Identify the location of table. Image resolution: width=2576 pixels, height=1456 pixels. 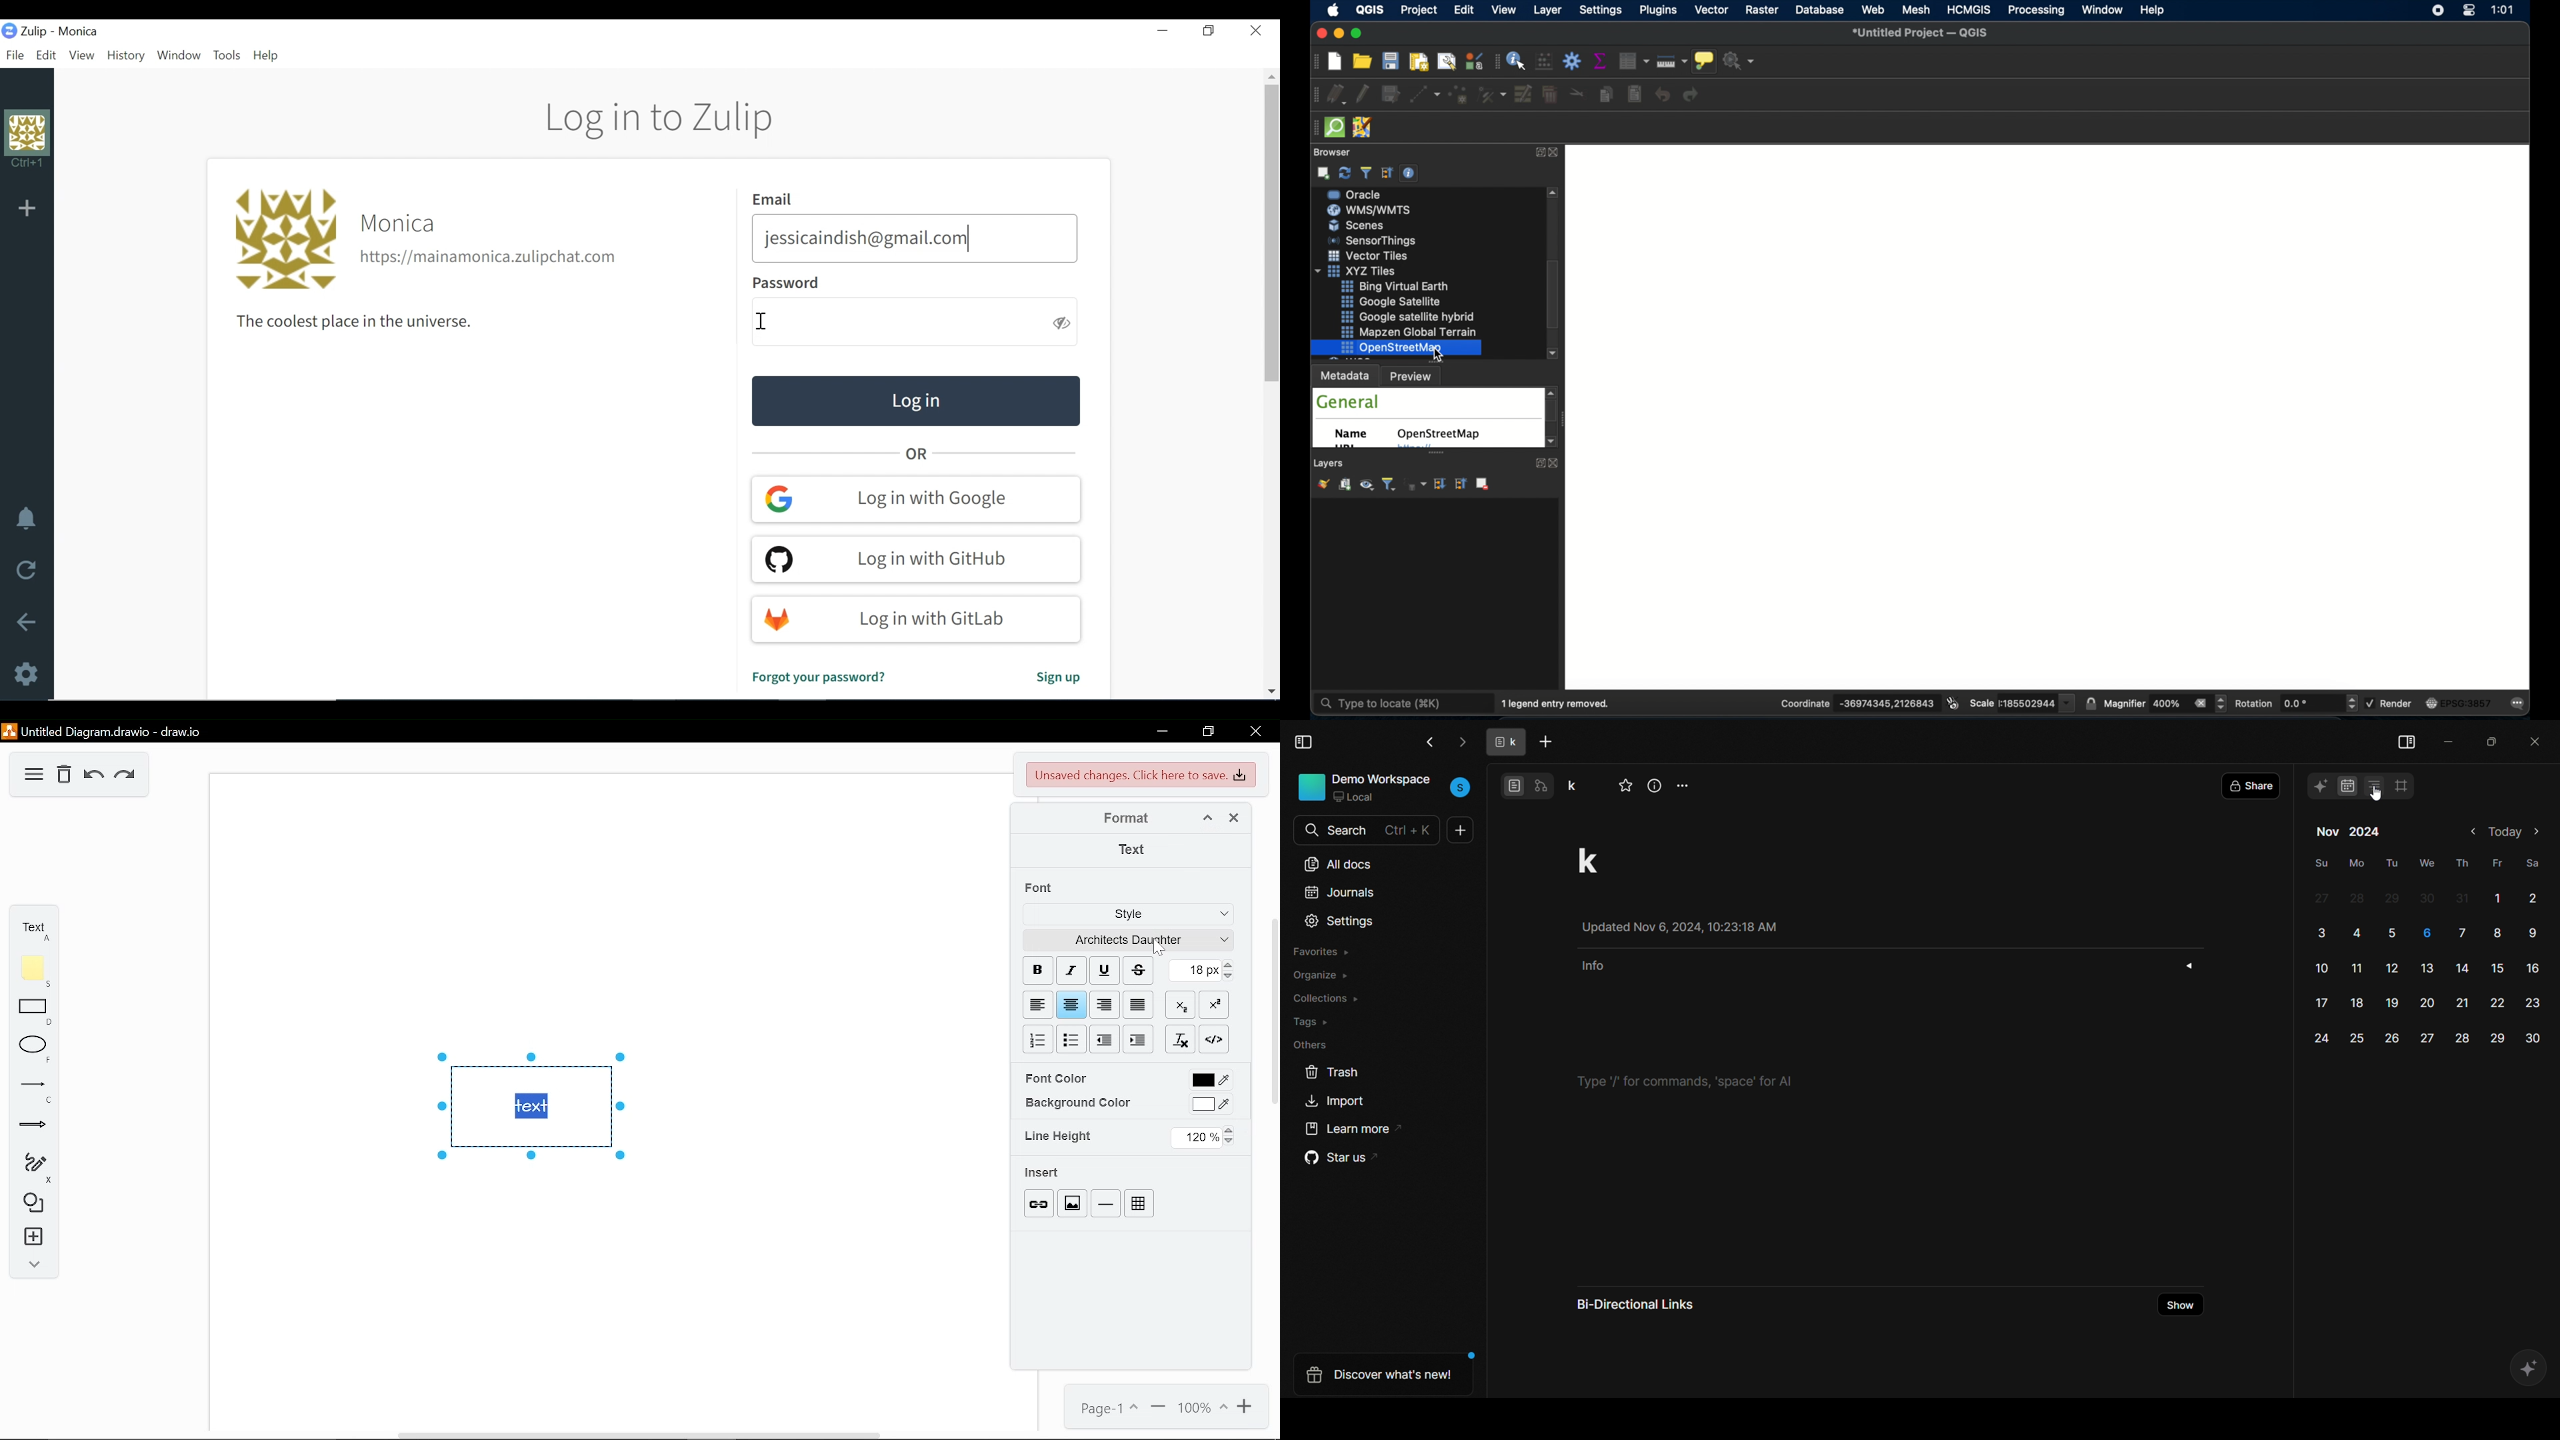
(1139, 1203).